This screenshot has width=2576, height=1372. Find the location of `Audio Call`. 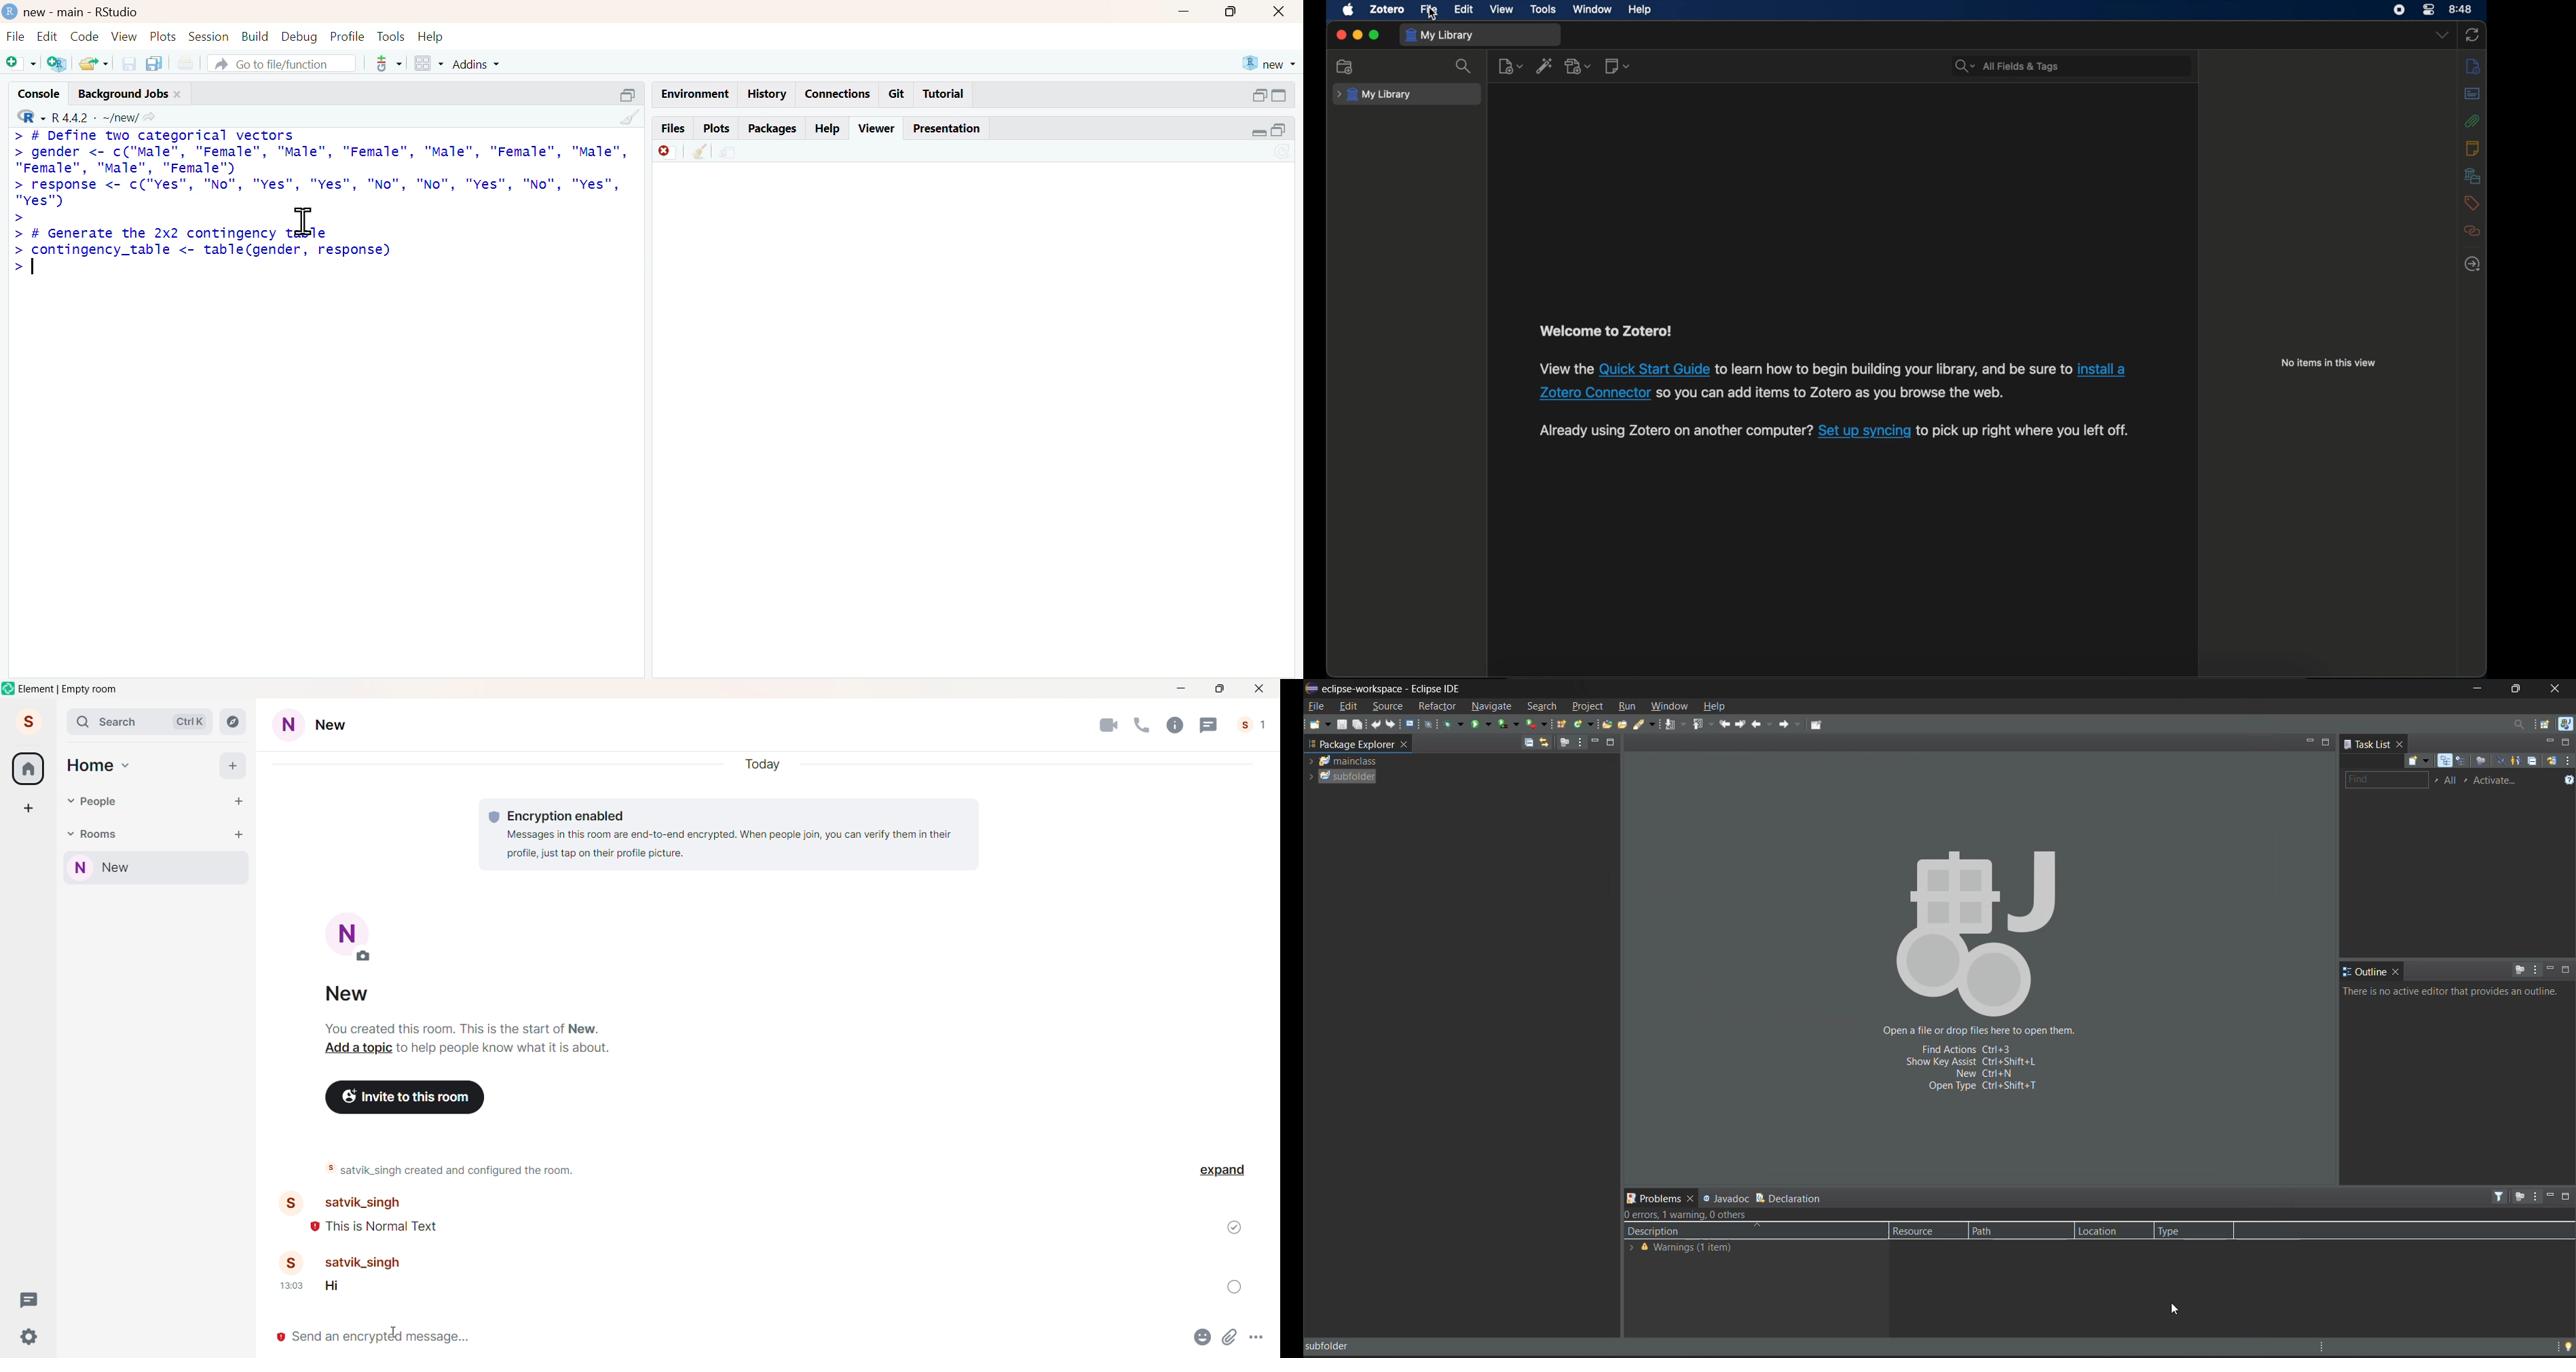

Audio Call is located at coordinates (1140, 725).